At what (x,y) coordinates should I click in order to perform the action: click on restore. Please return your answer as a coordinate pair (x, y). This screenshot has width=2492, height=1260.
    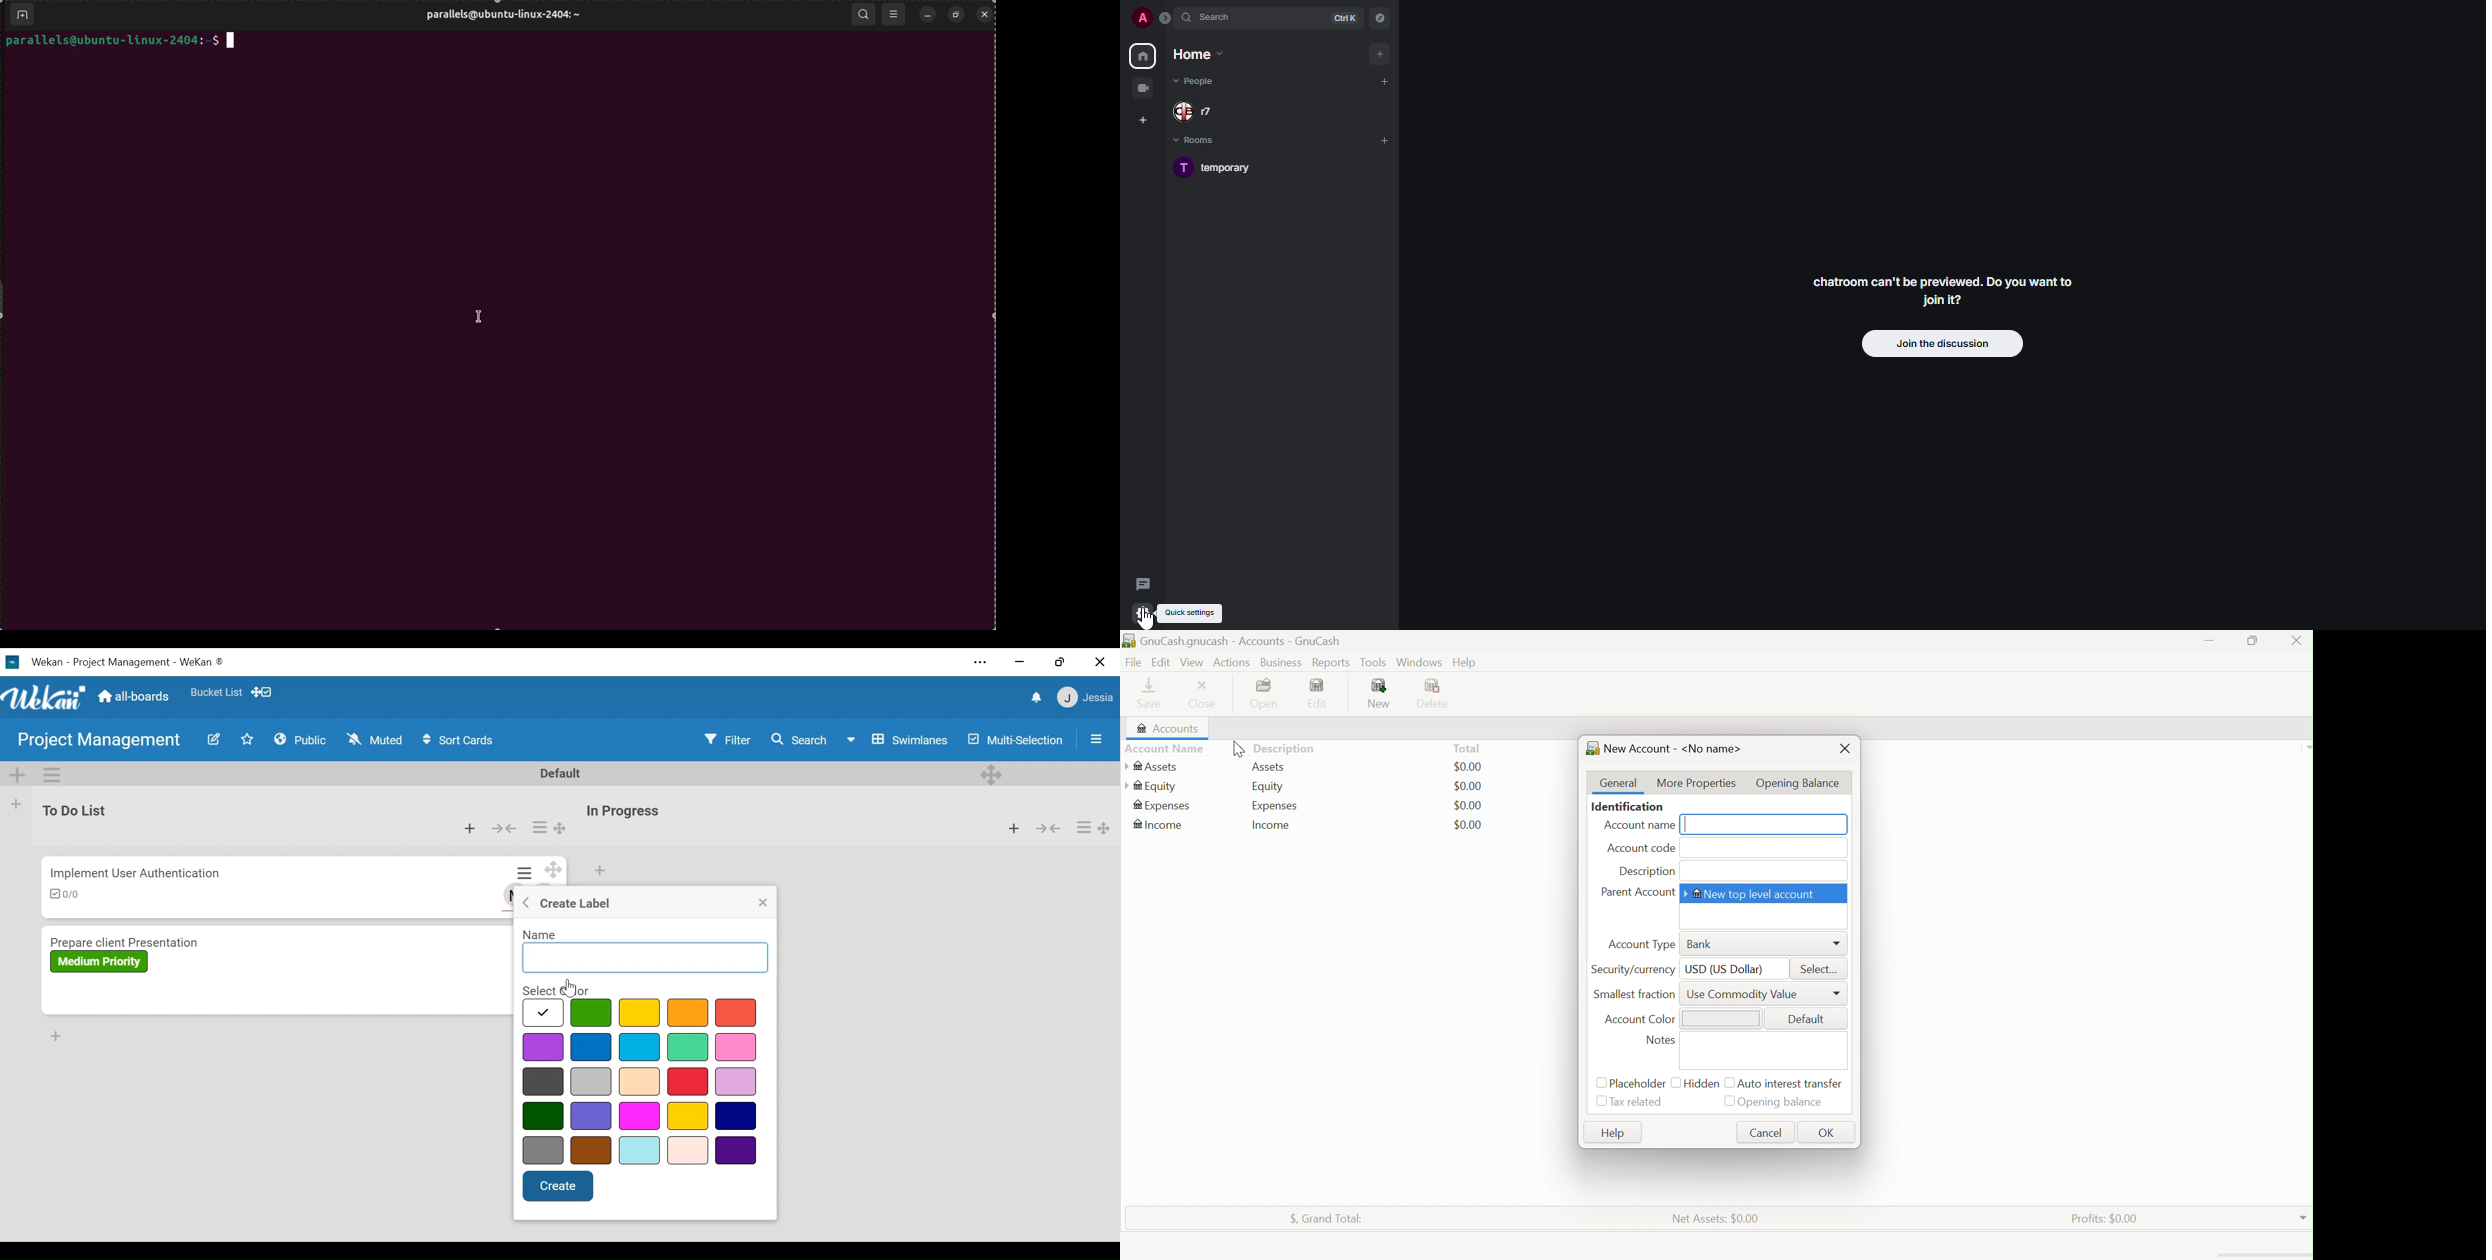
    Looking at the image, I should click on (1060, 662).